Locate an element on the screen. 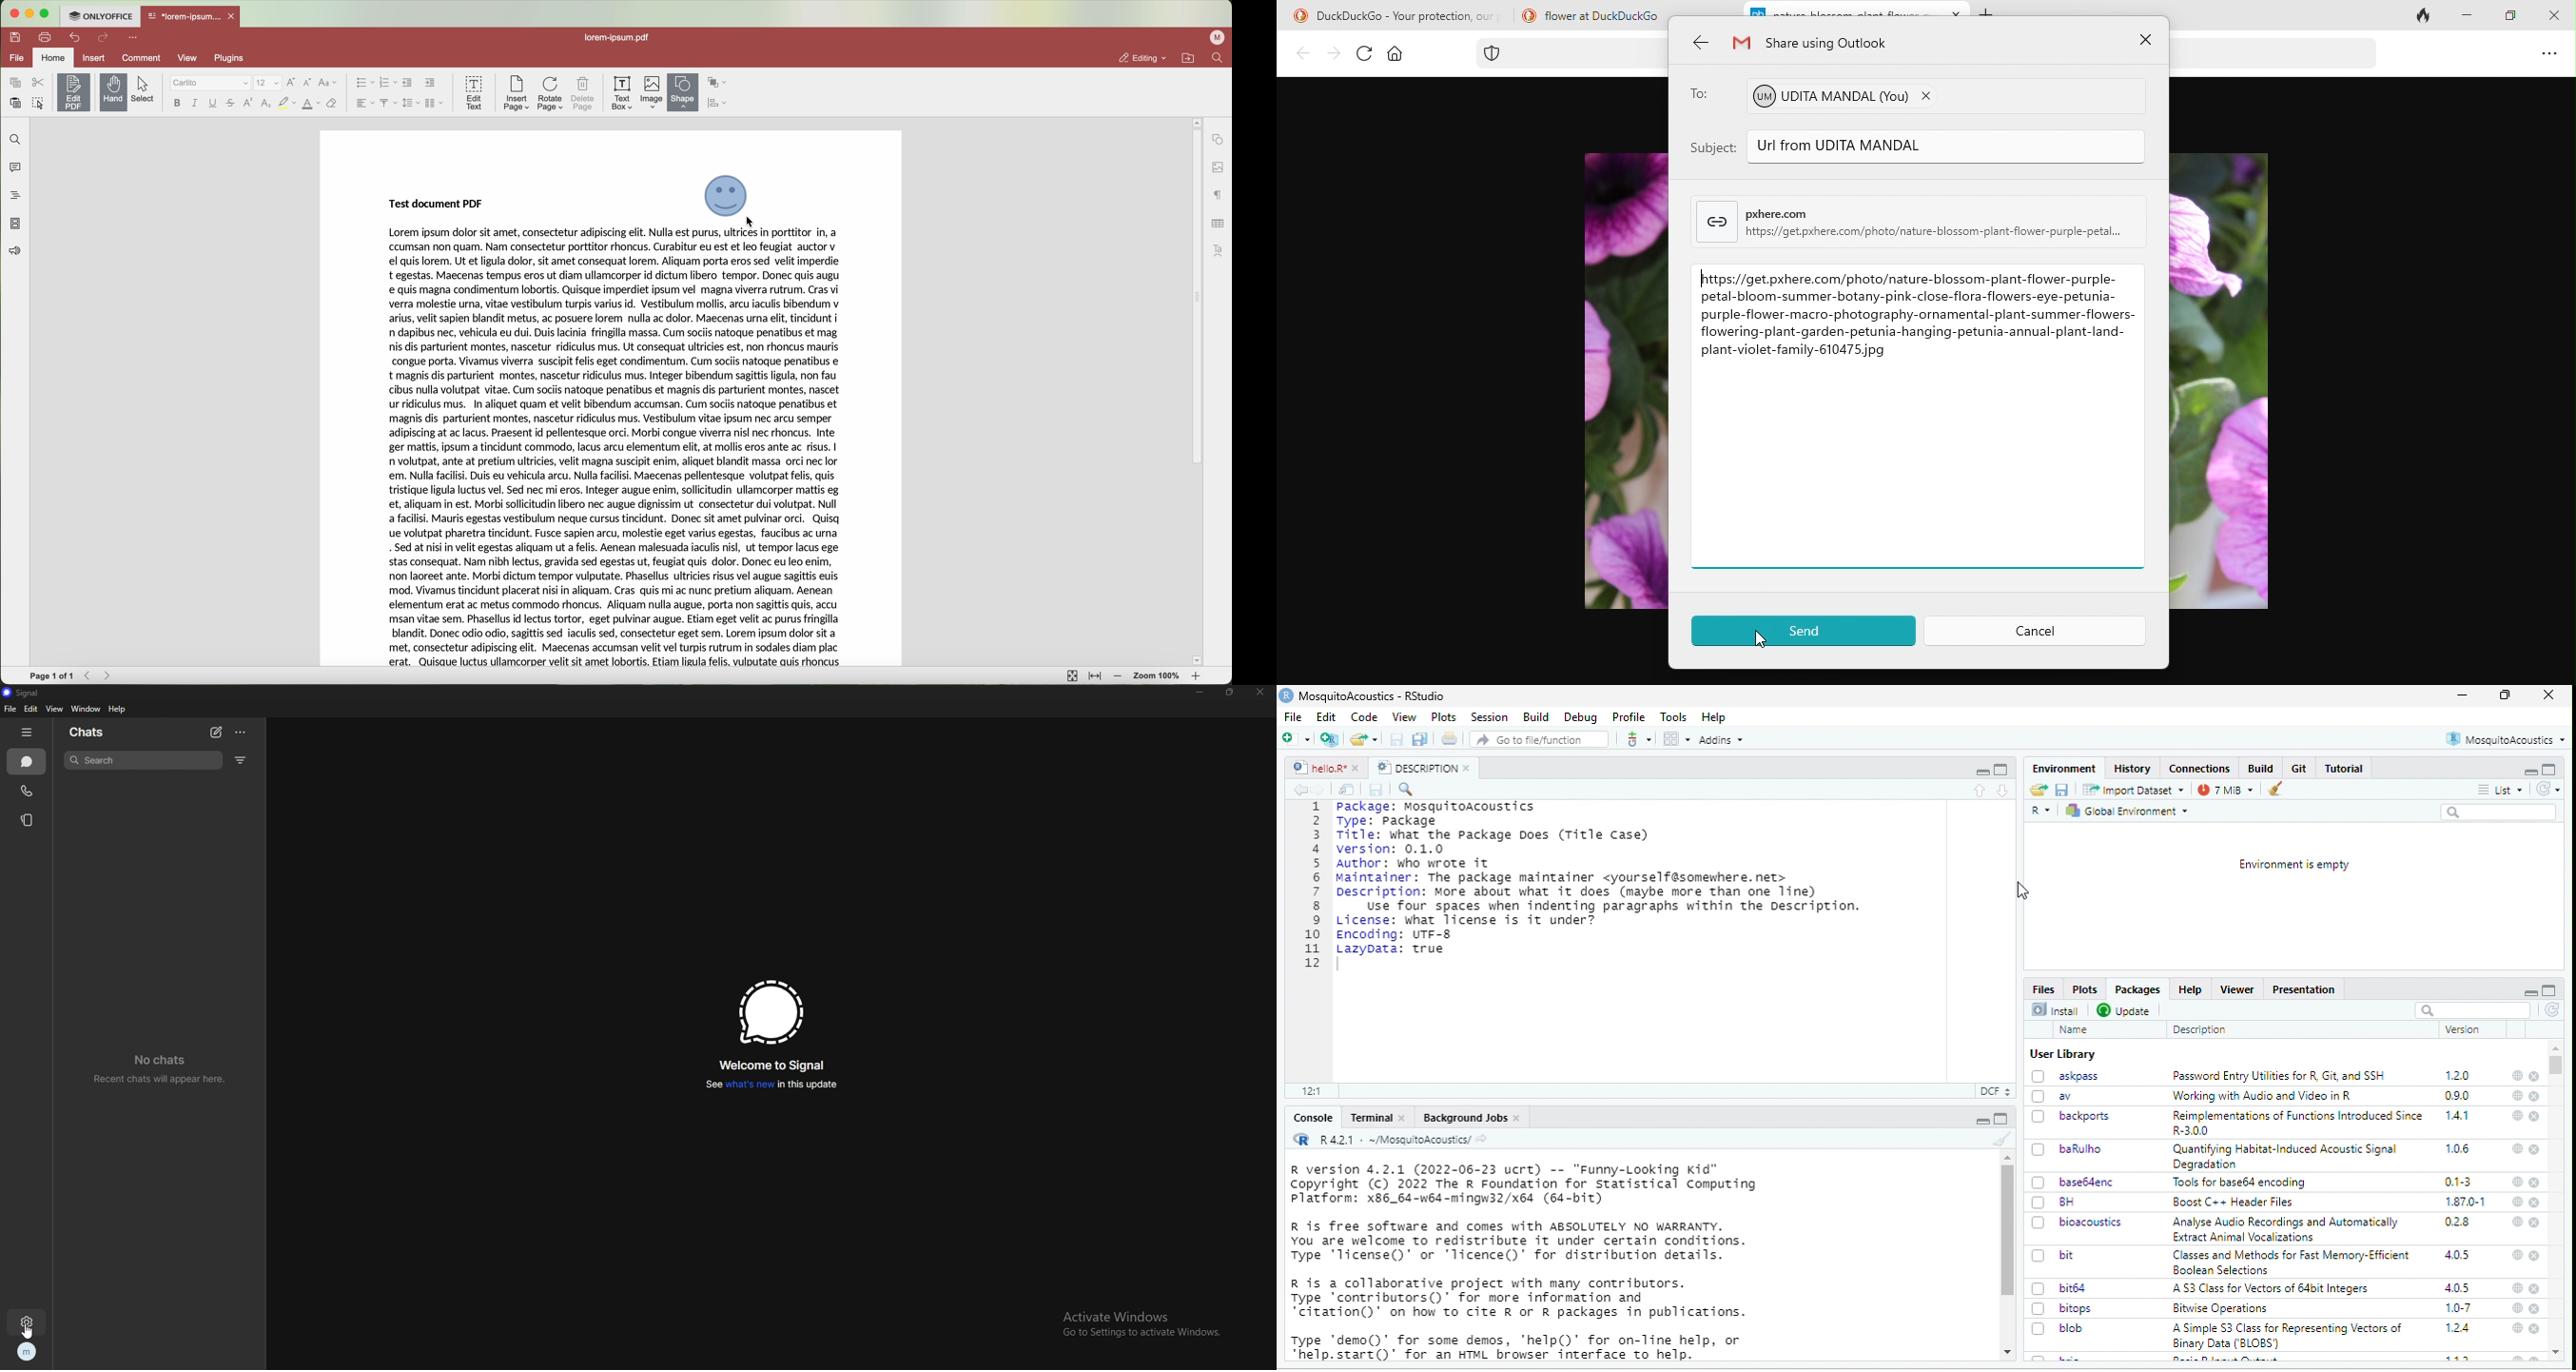 The image size is (2576, 1372). ‘Quantifying Habitat-Induced Acoustic Signal Degradation is located at coordinates (2288, 1157).